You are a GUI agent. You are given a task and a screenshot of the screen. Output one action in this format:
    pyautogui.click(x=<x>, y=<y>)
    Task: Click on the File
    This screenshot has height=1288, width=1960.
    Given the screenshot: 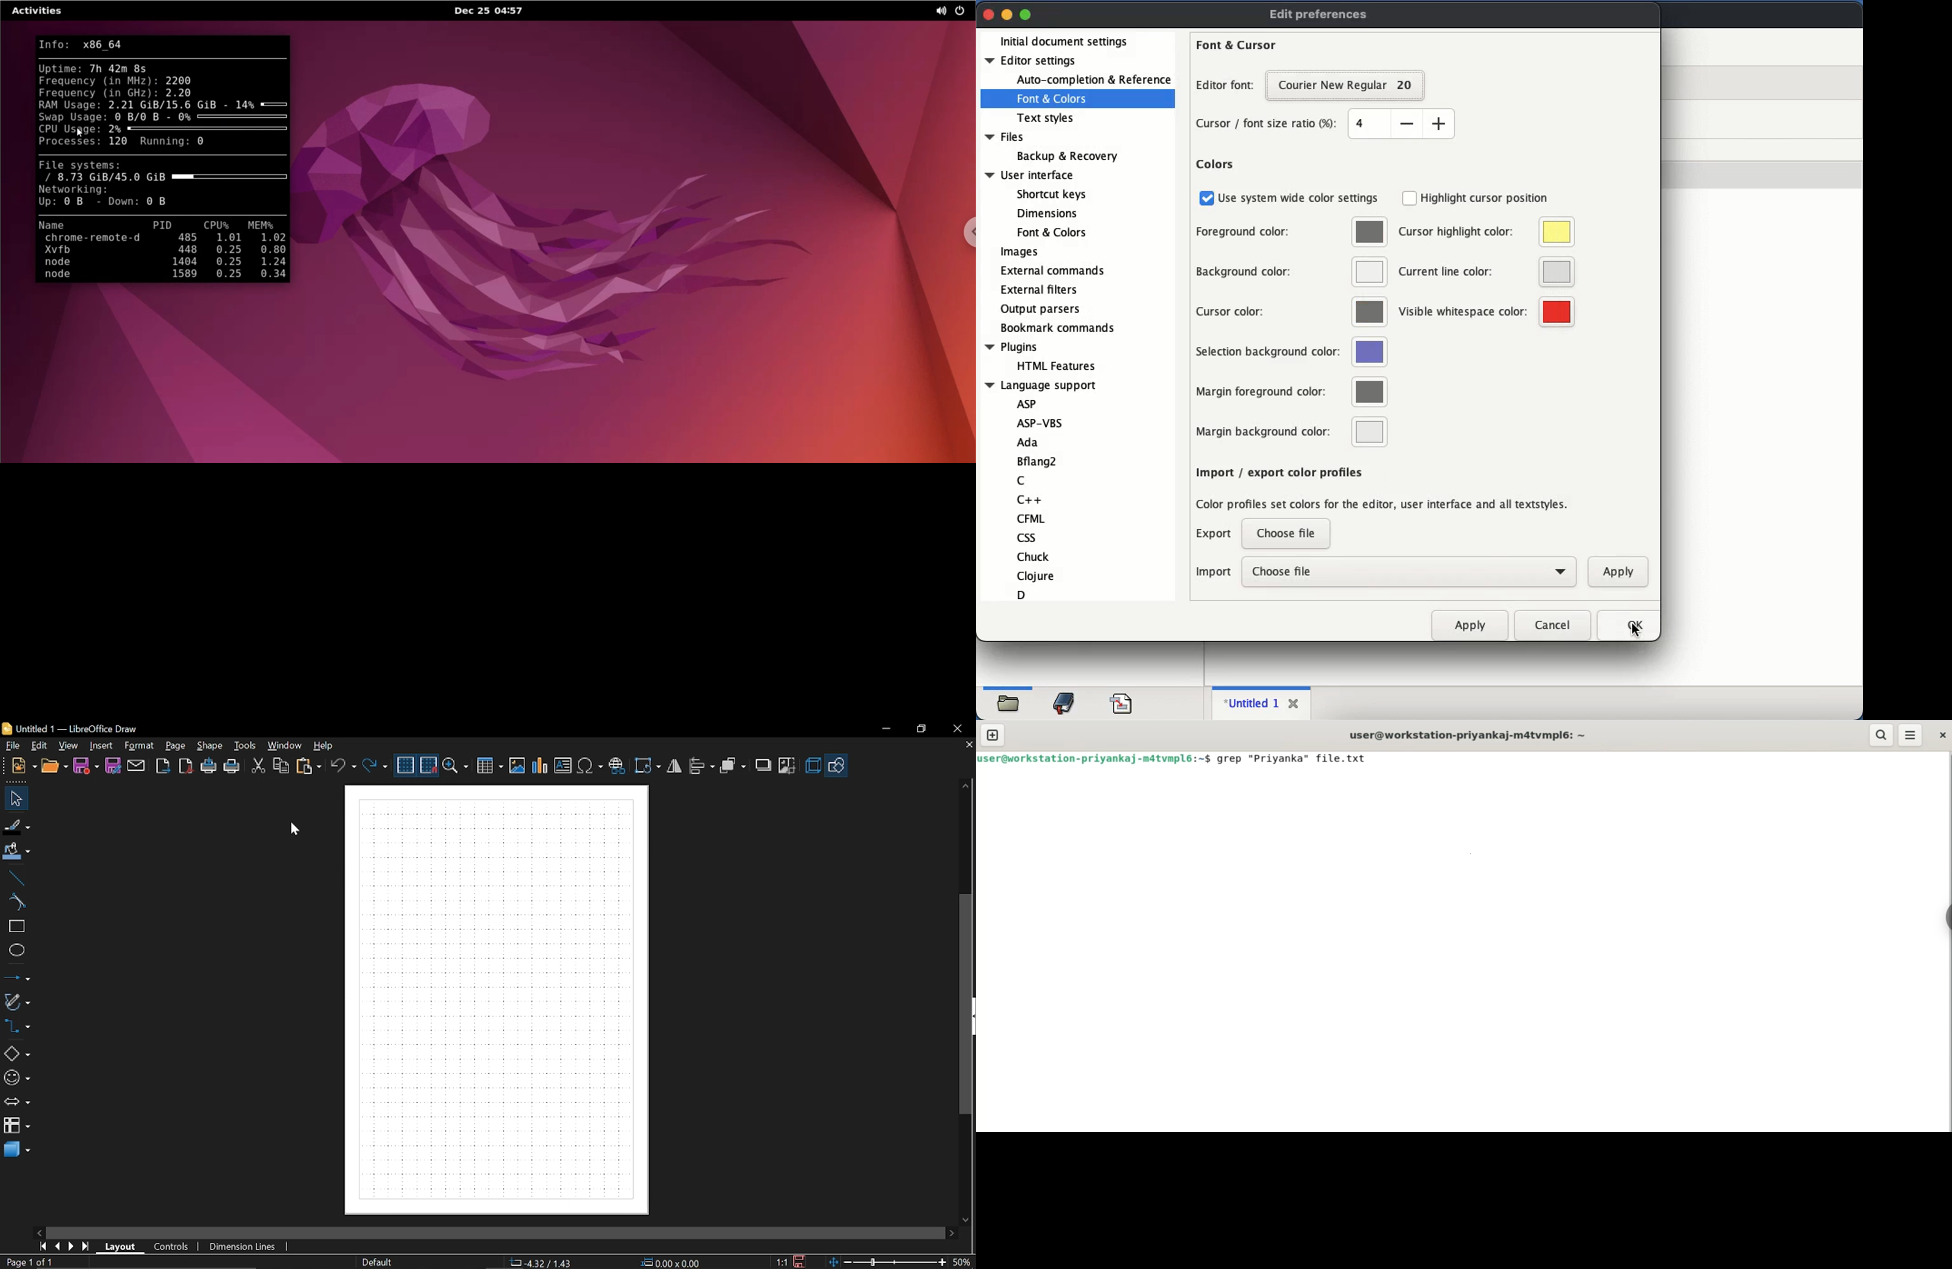 What is the action you would take?
    pyautogui.click(x=14, y=747)
    